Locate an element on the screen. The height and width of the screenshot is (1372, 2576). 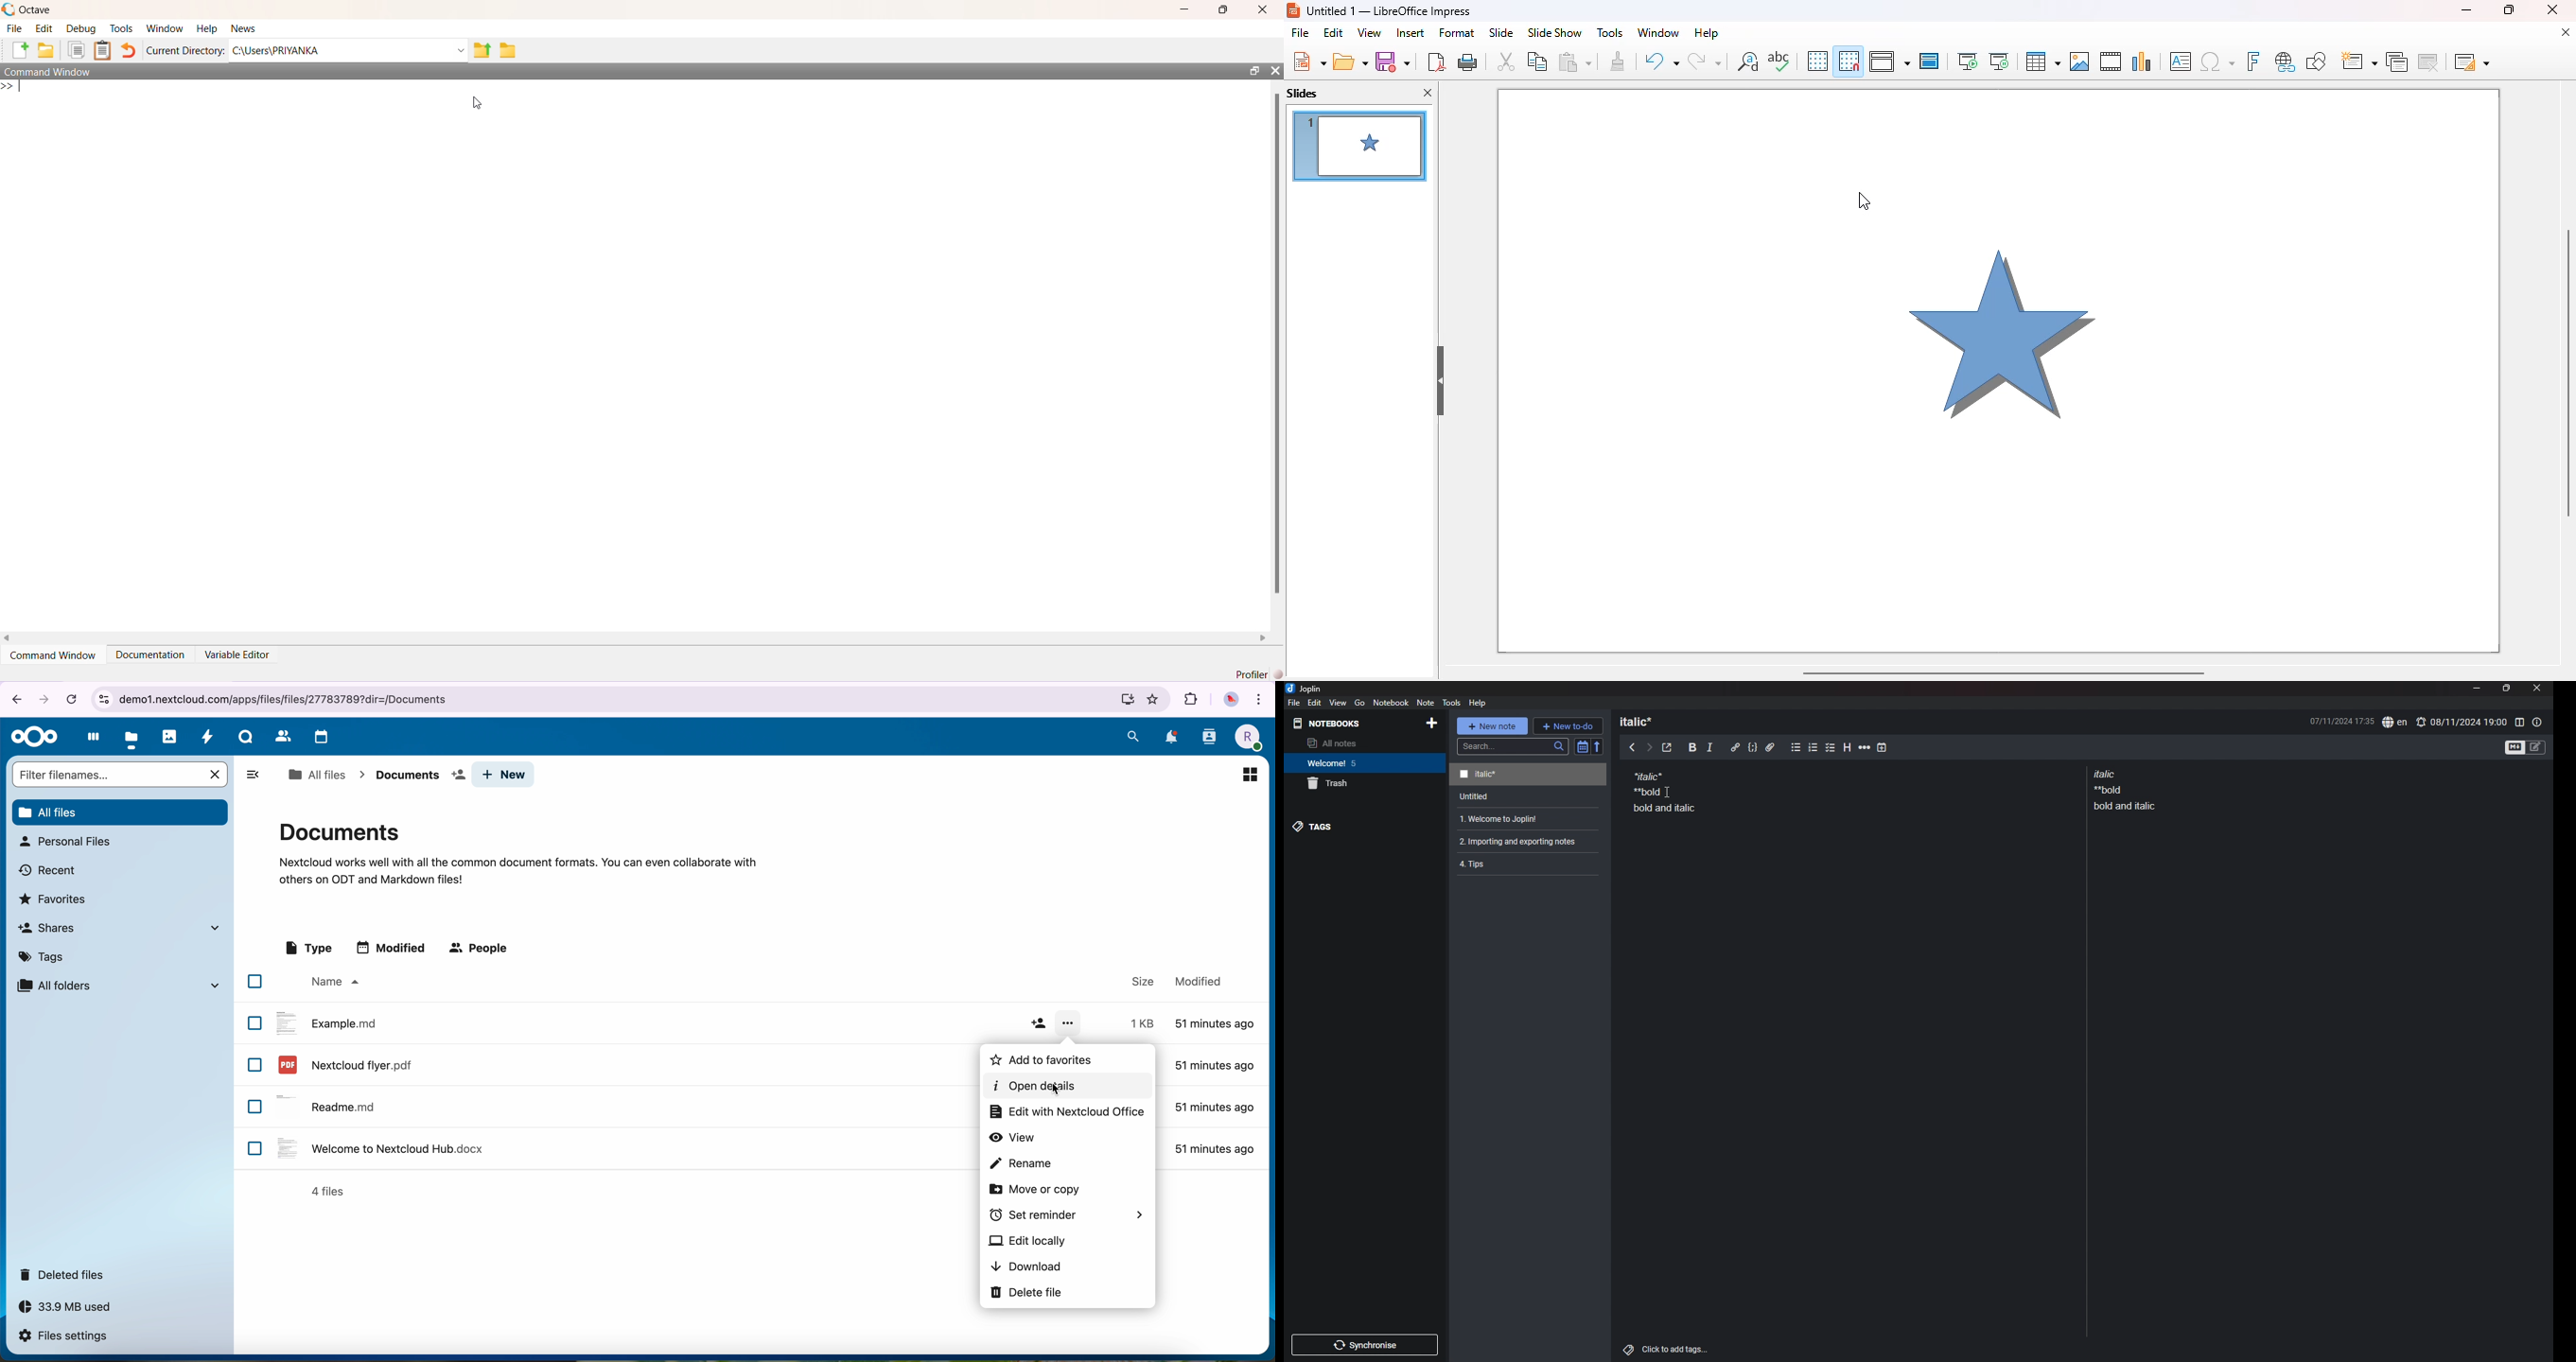
move left is located at coordinates (8, 636).